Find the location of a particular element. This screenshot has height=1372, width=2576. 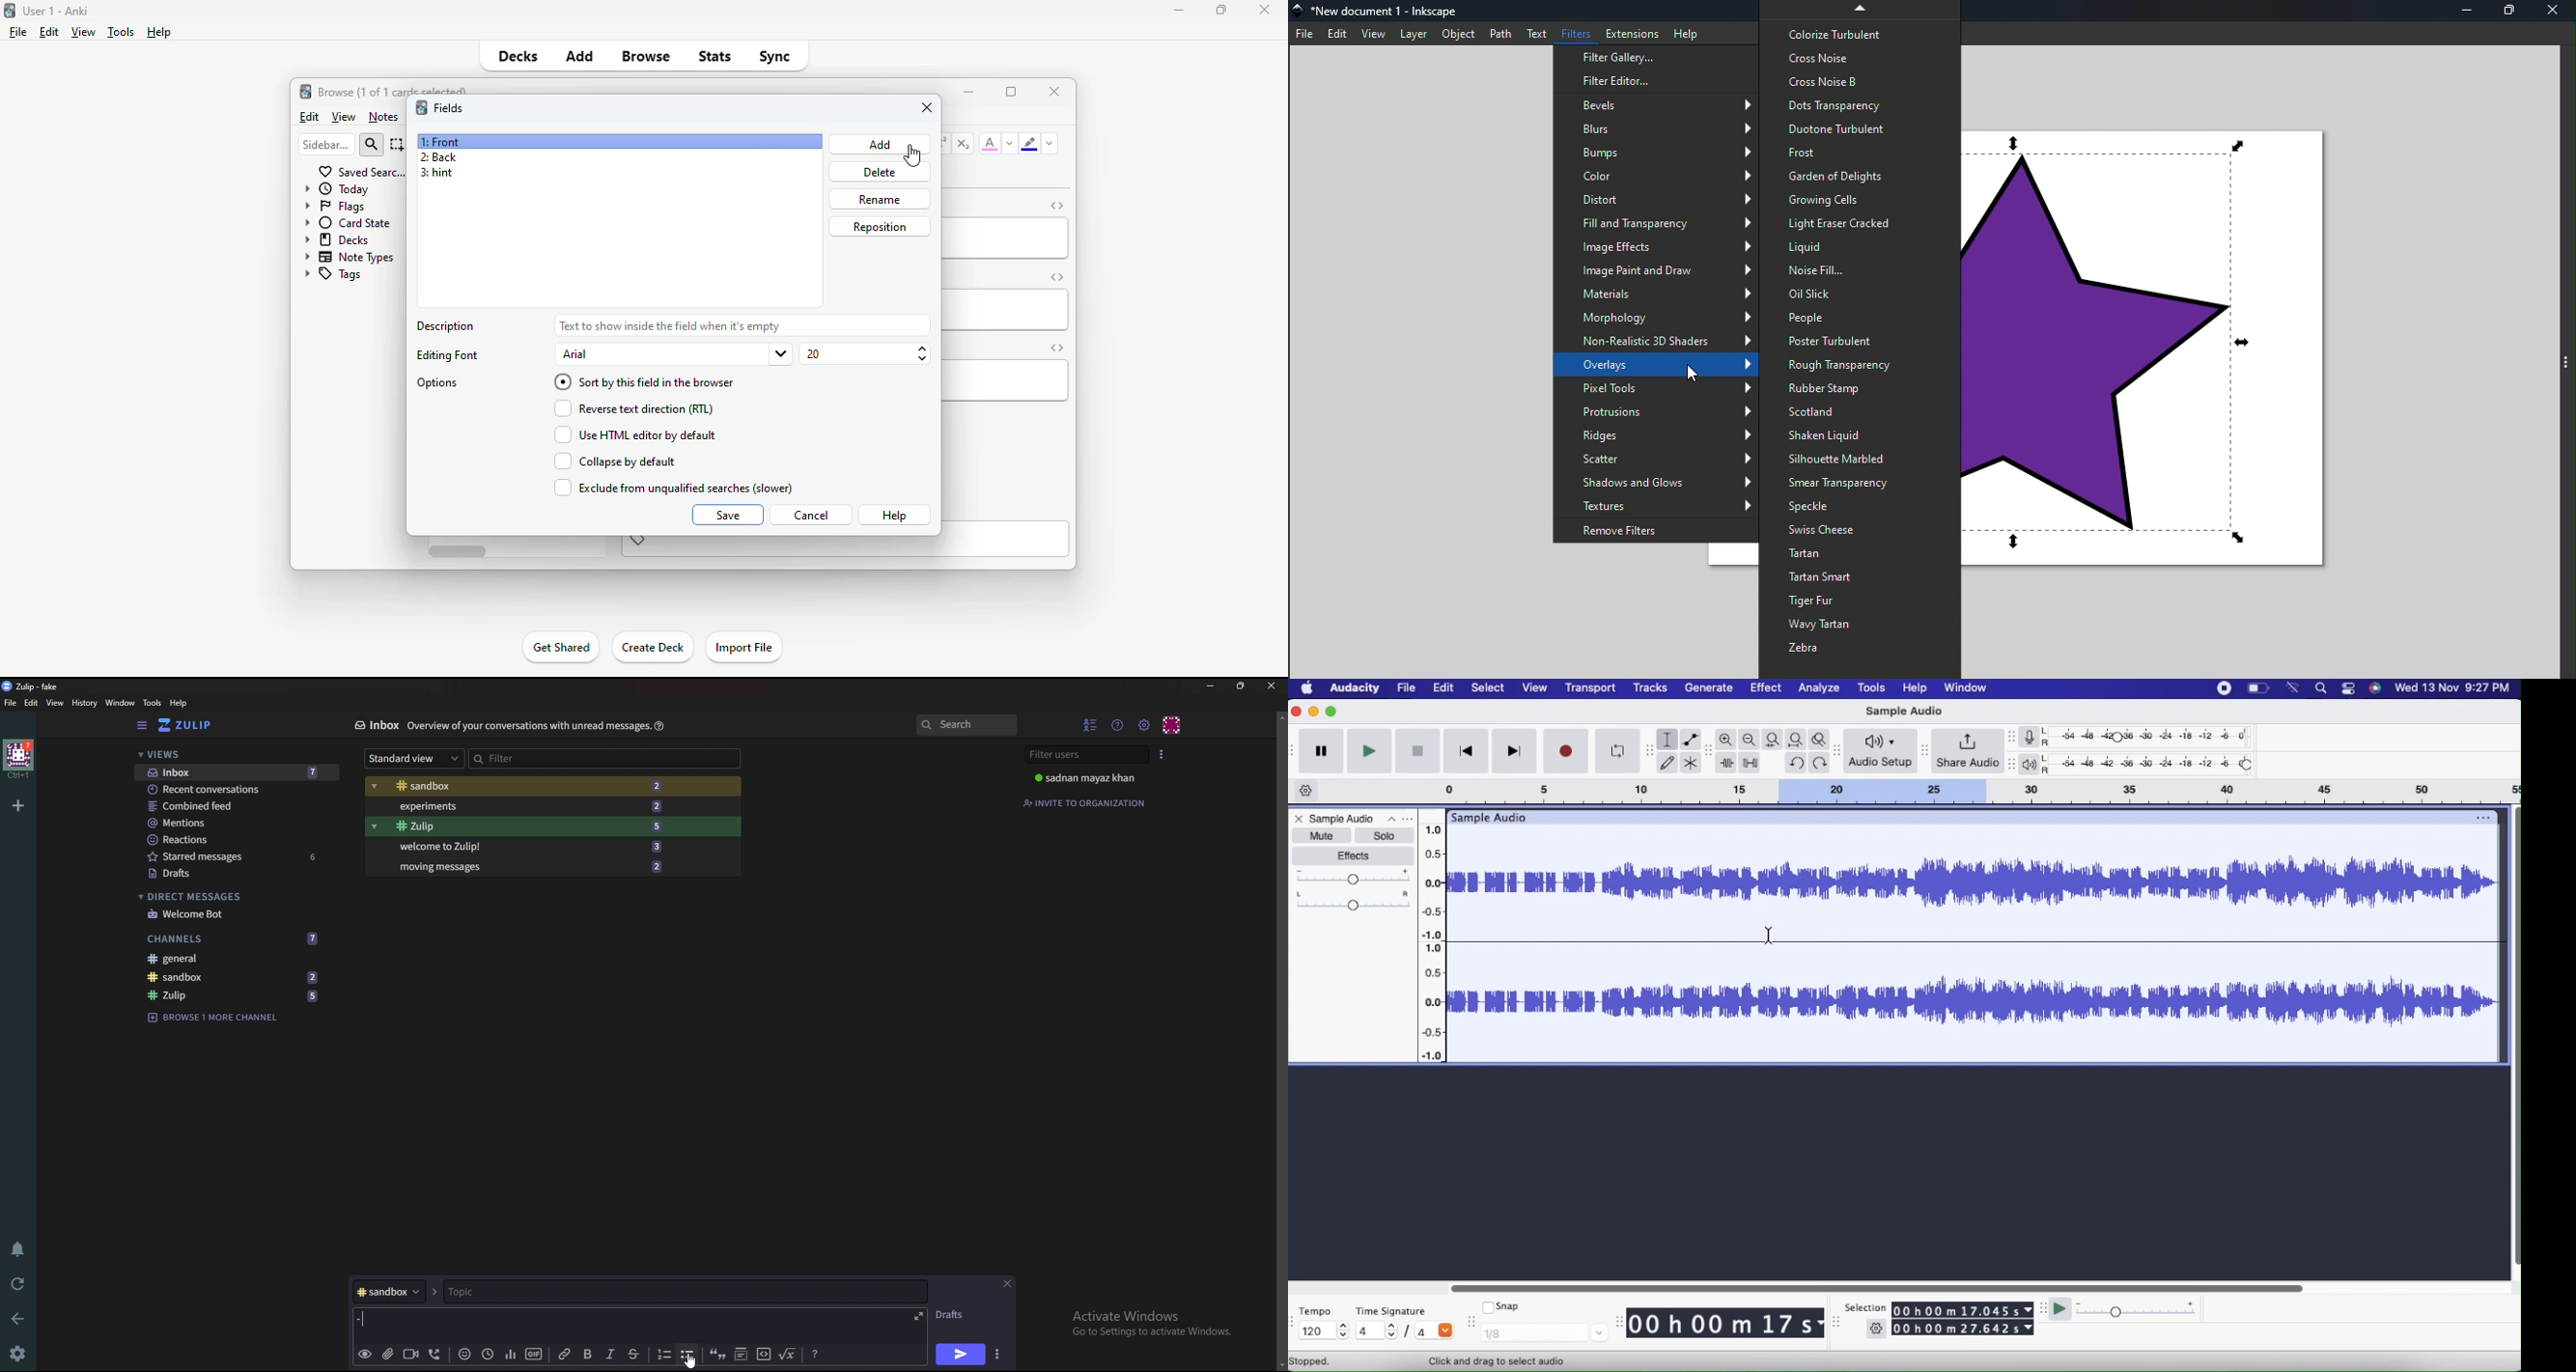

Filter is located at coordinates (1574, 34).